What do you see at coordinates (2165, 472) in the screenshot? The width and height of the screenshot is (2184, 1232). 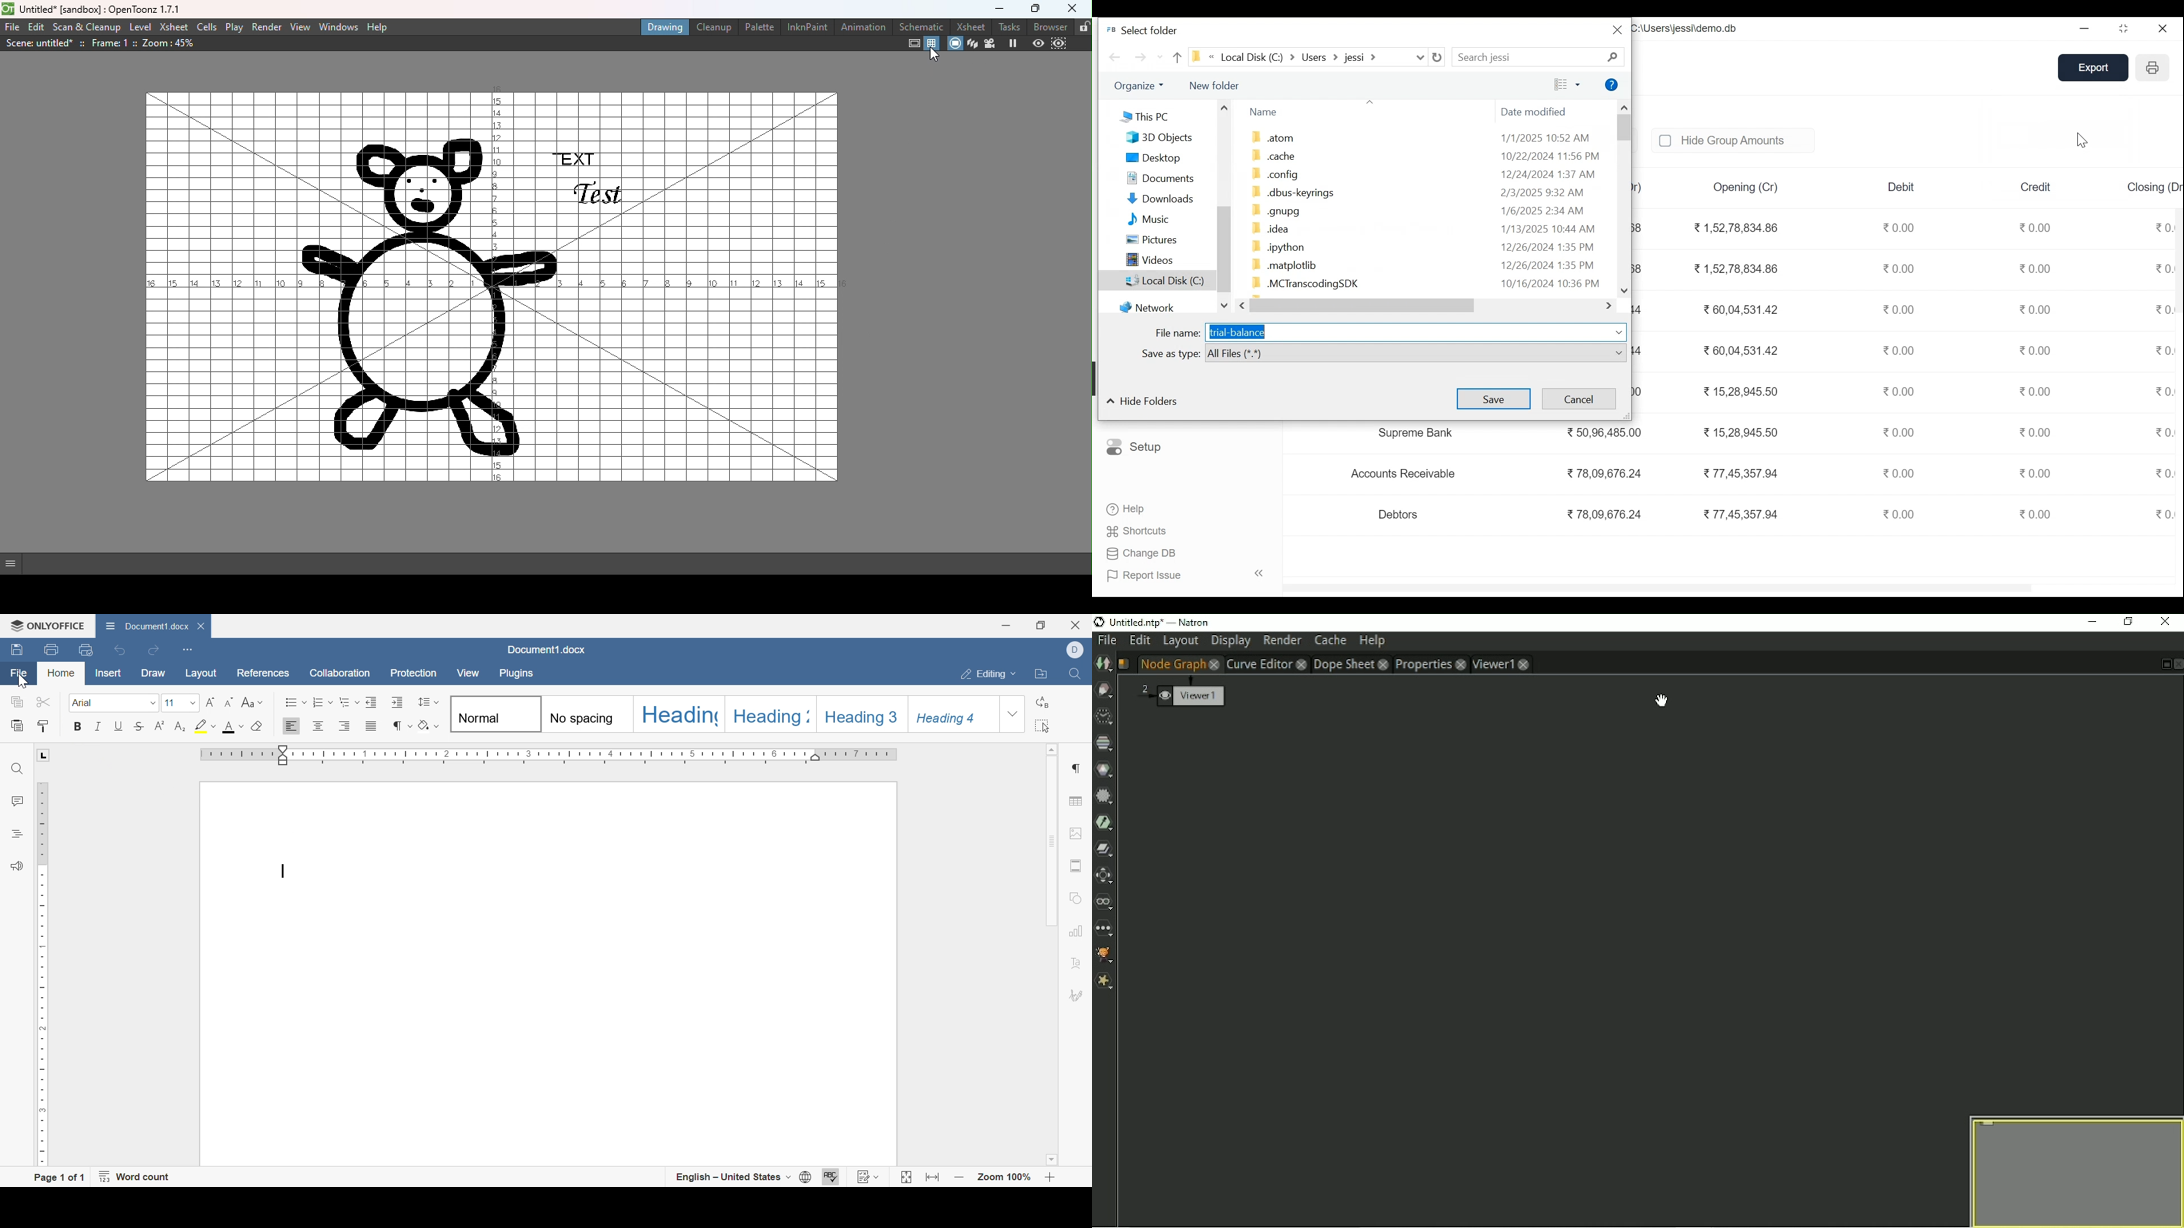 I see `0.00` at bounding box center [2165, 472].